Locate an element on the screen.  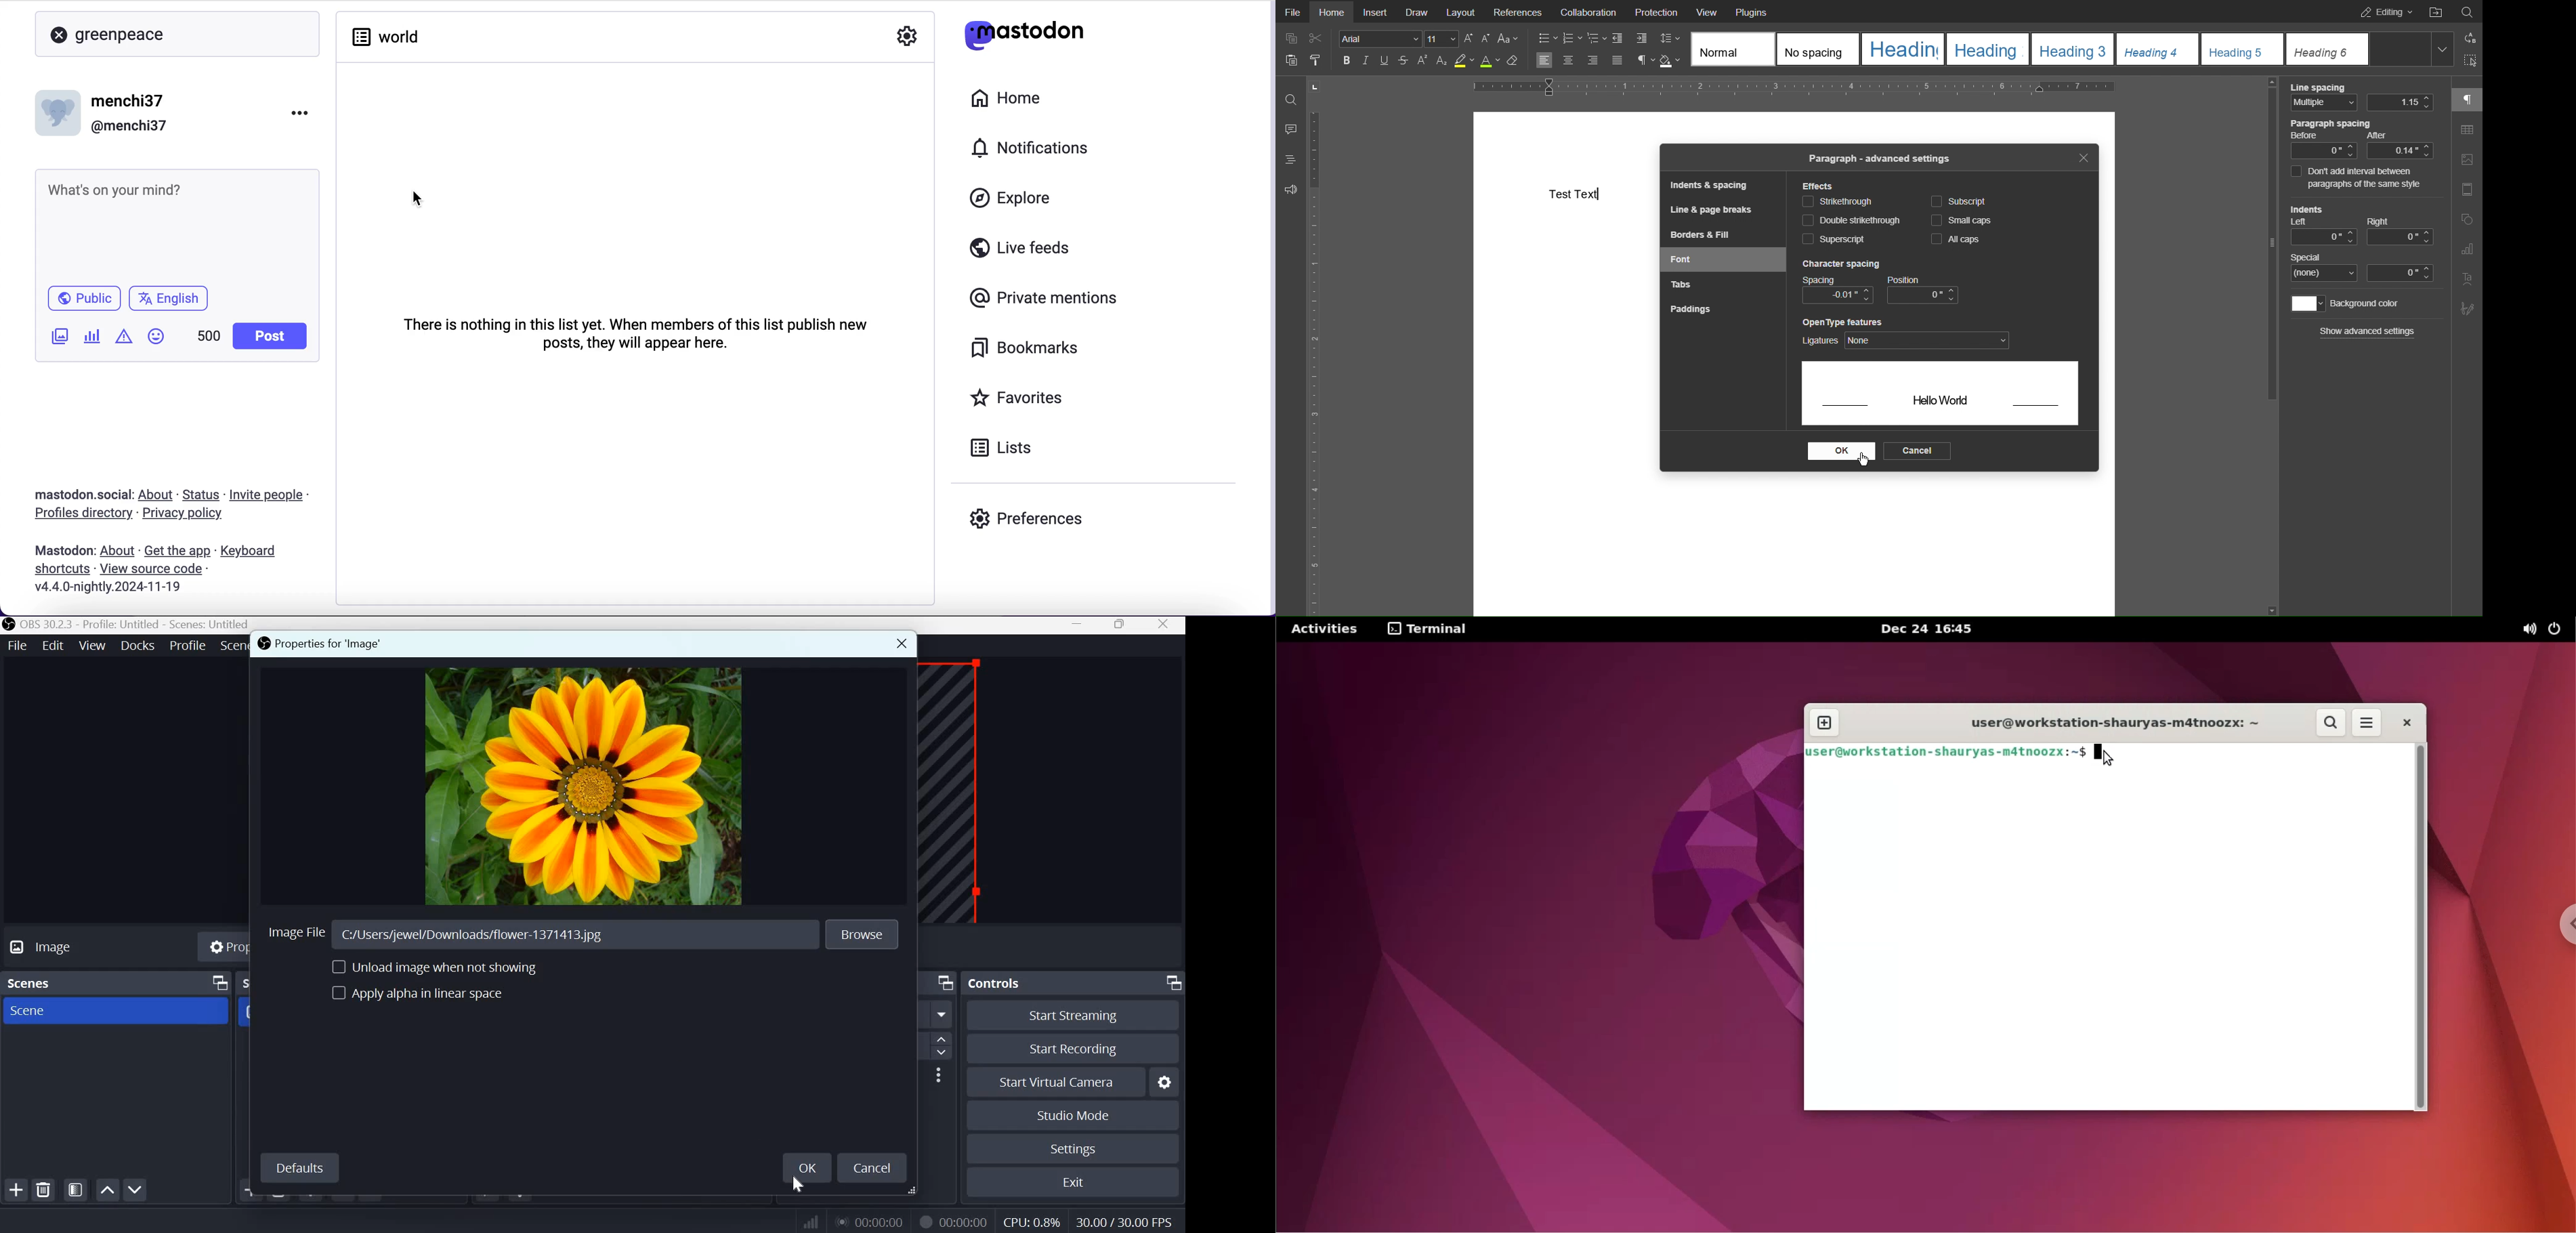
Properties for 'Image' is located at coordinates (326, 645).